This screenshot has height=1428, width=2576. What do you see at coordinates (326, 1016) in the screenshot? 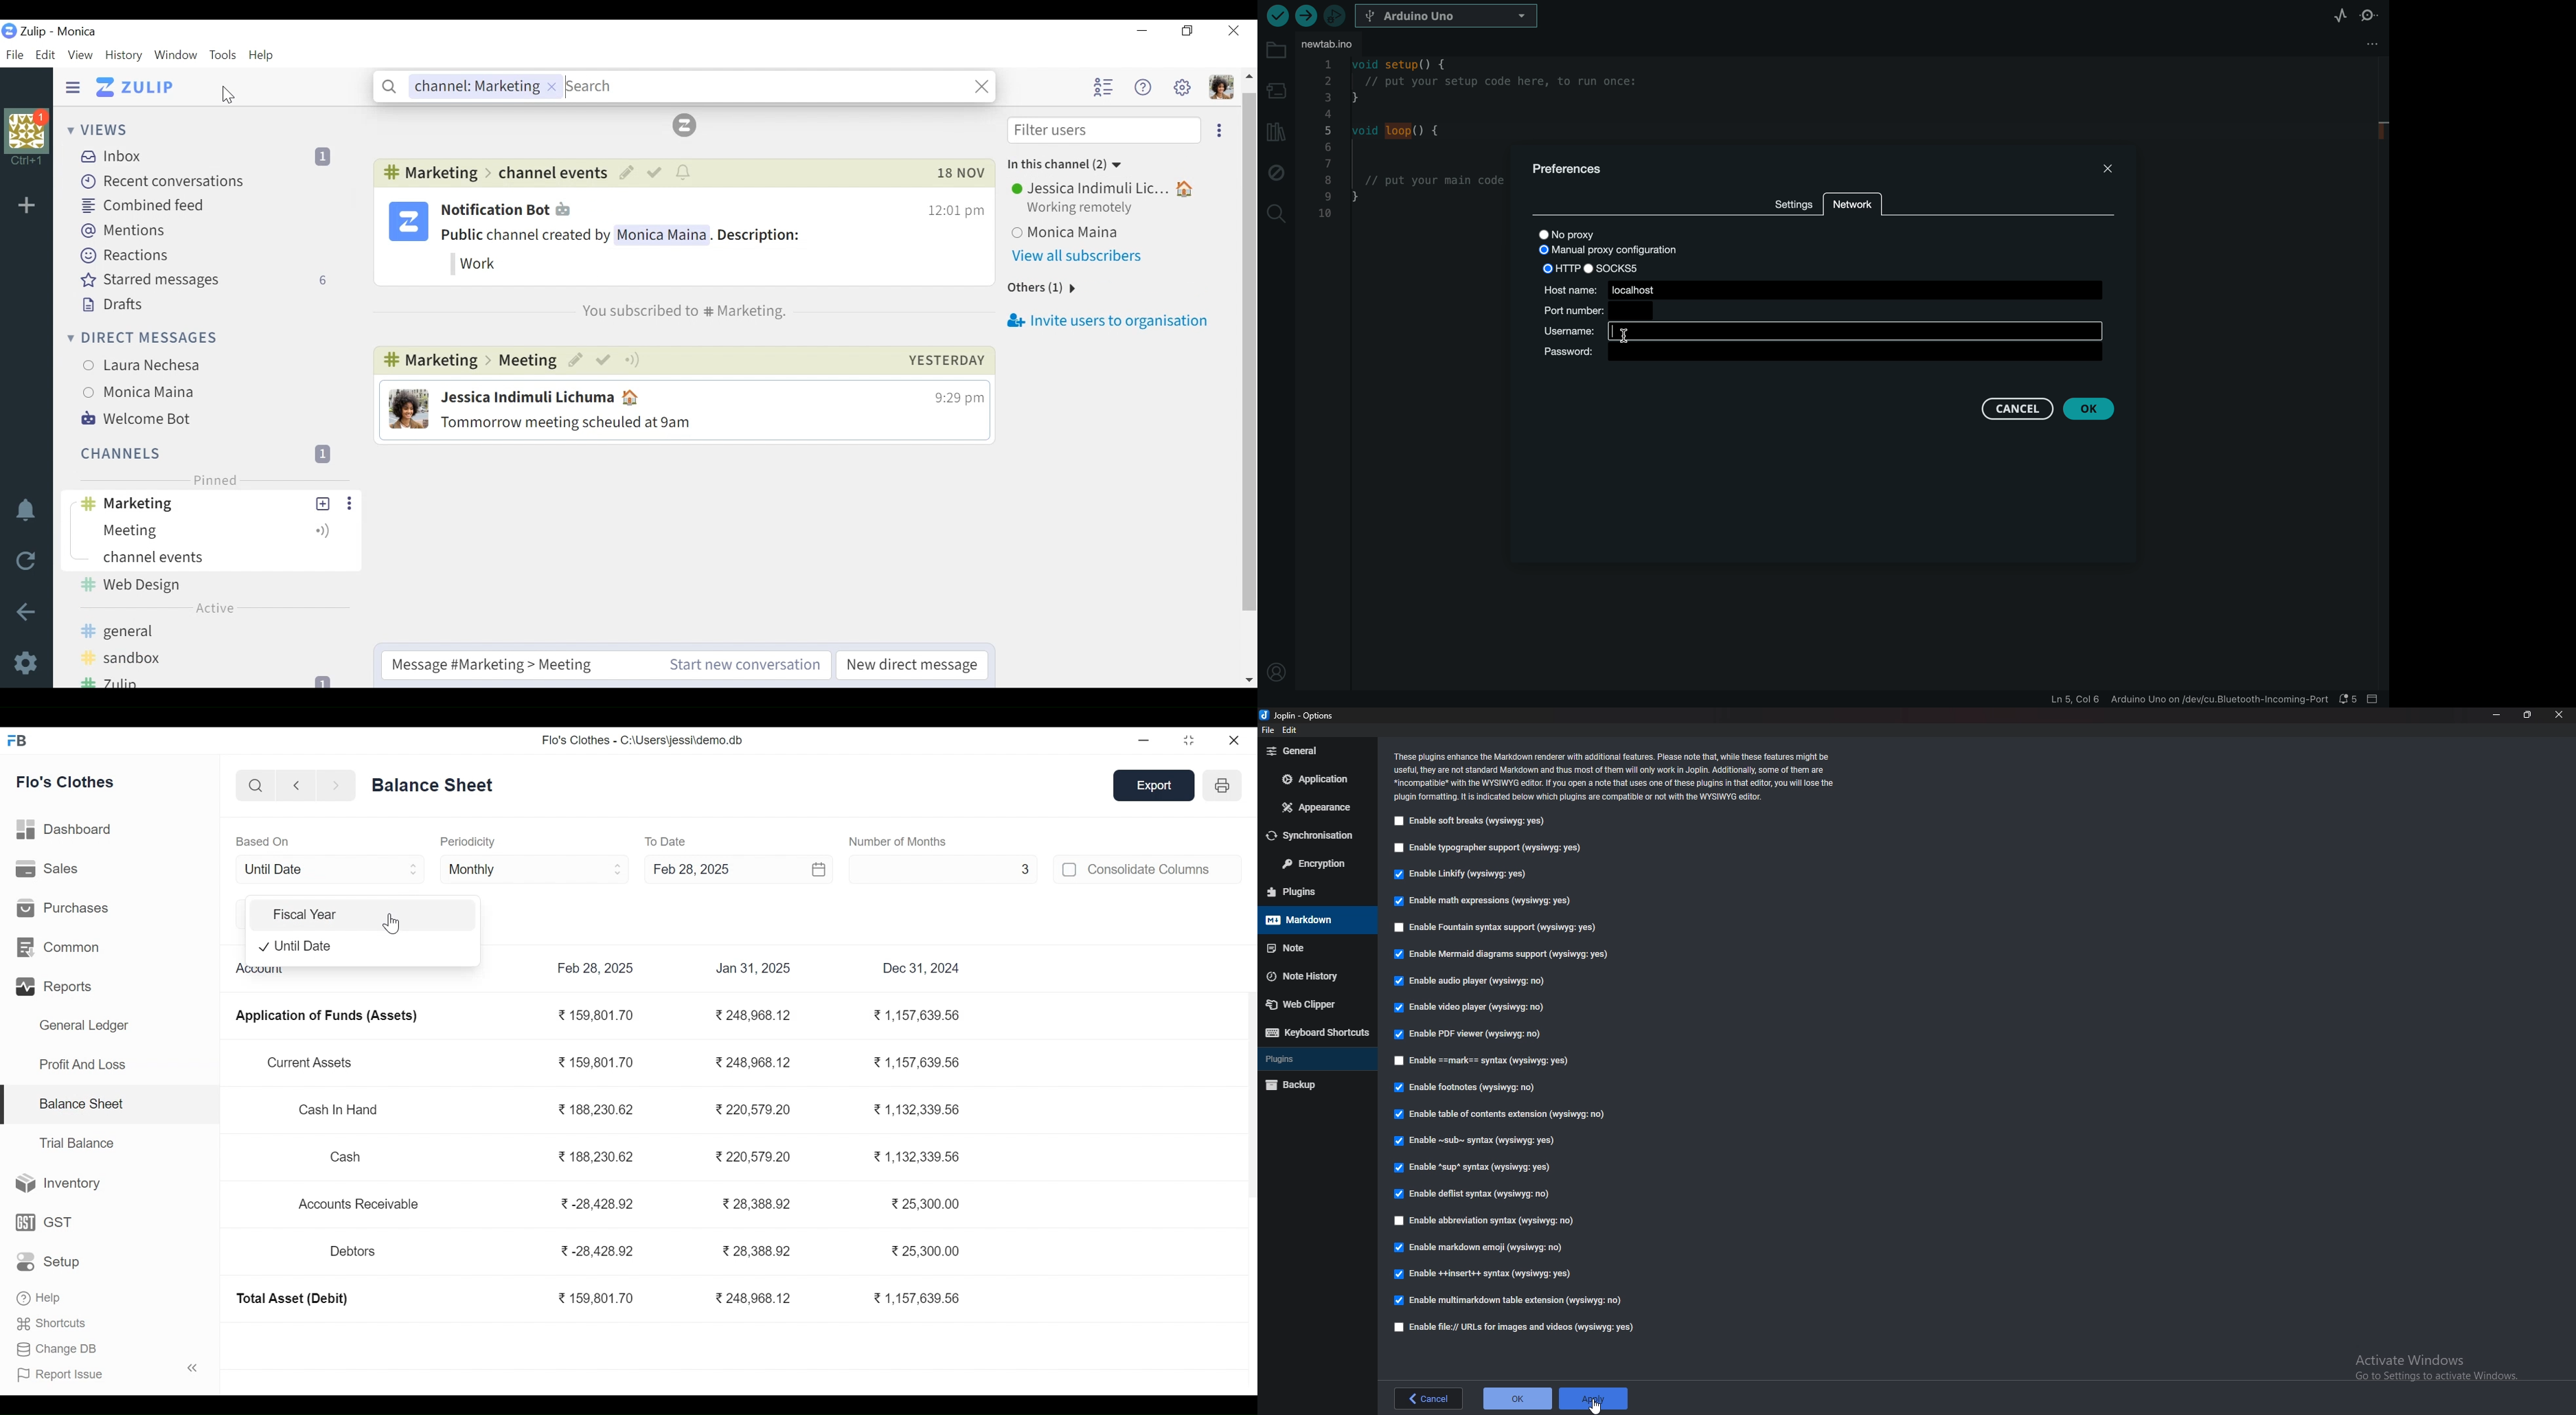
I see `Application of Funds (Assets)` at bounding box center [326, 1016].